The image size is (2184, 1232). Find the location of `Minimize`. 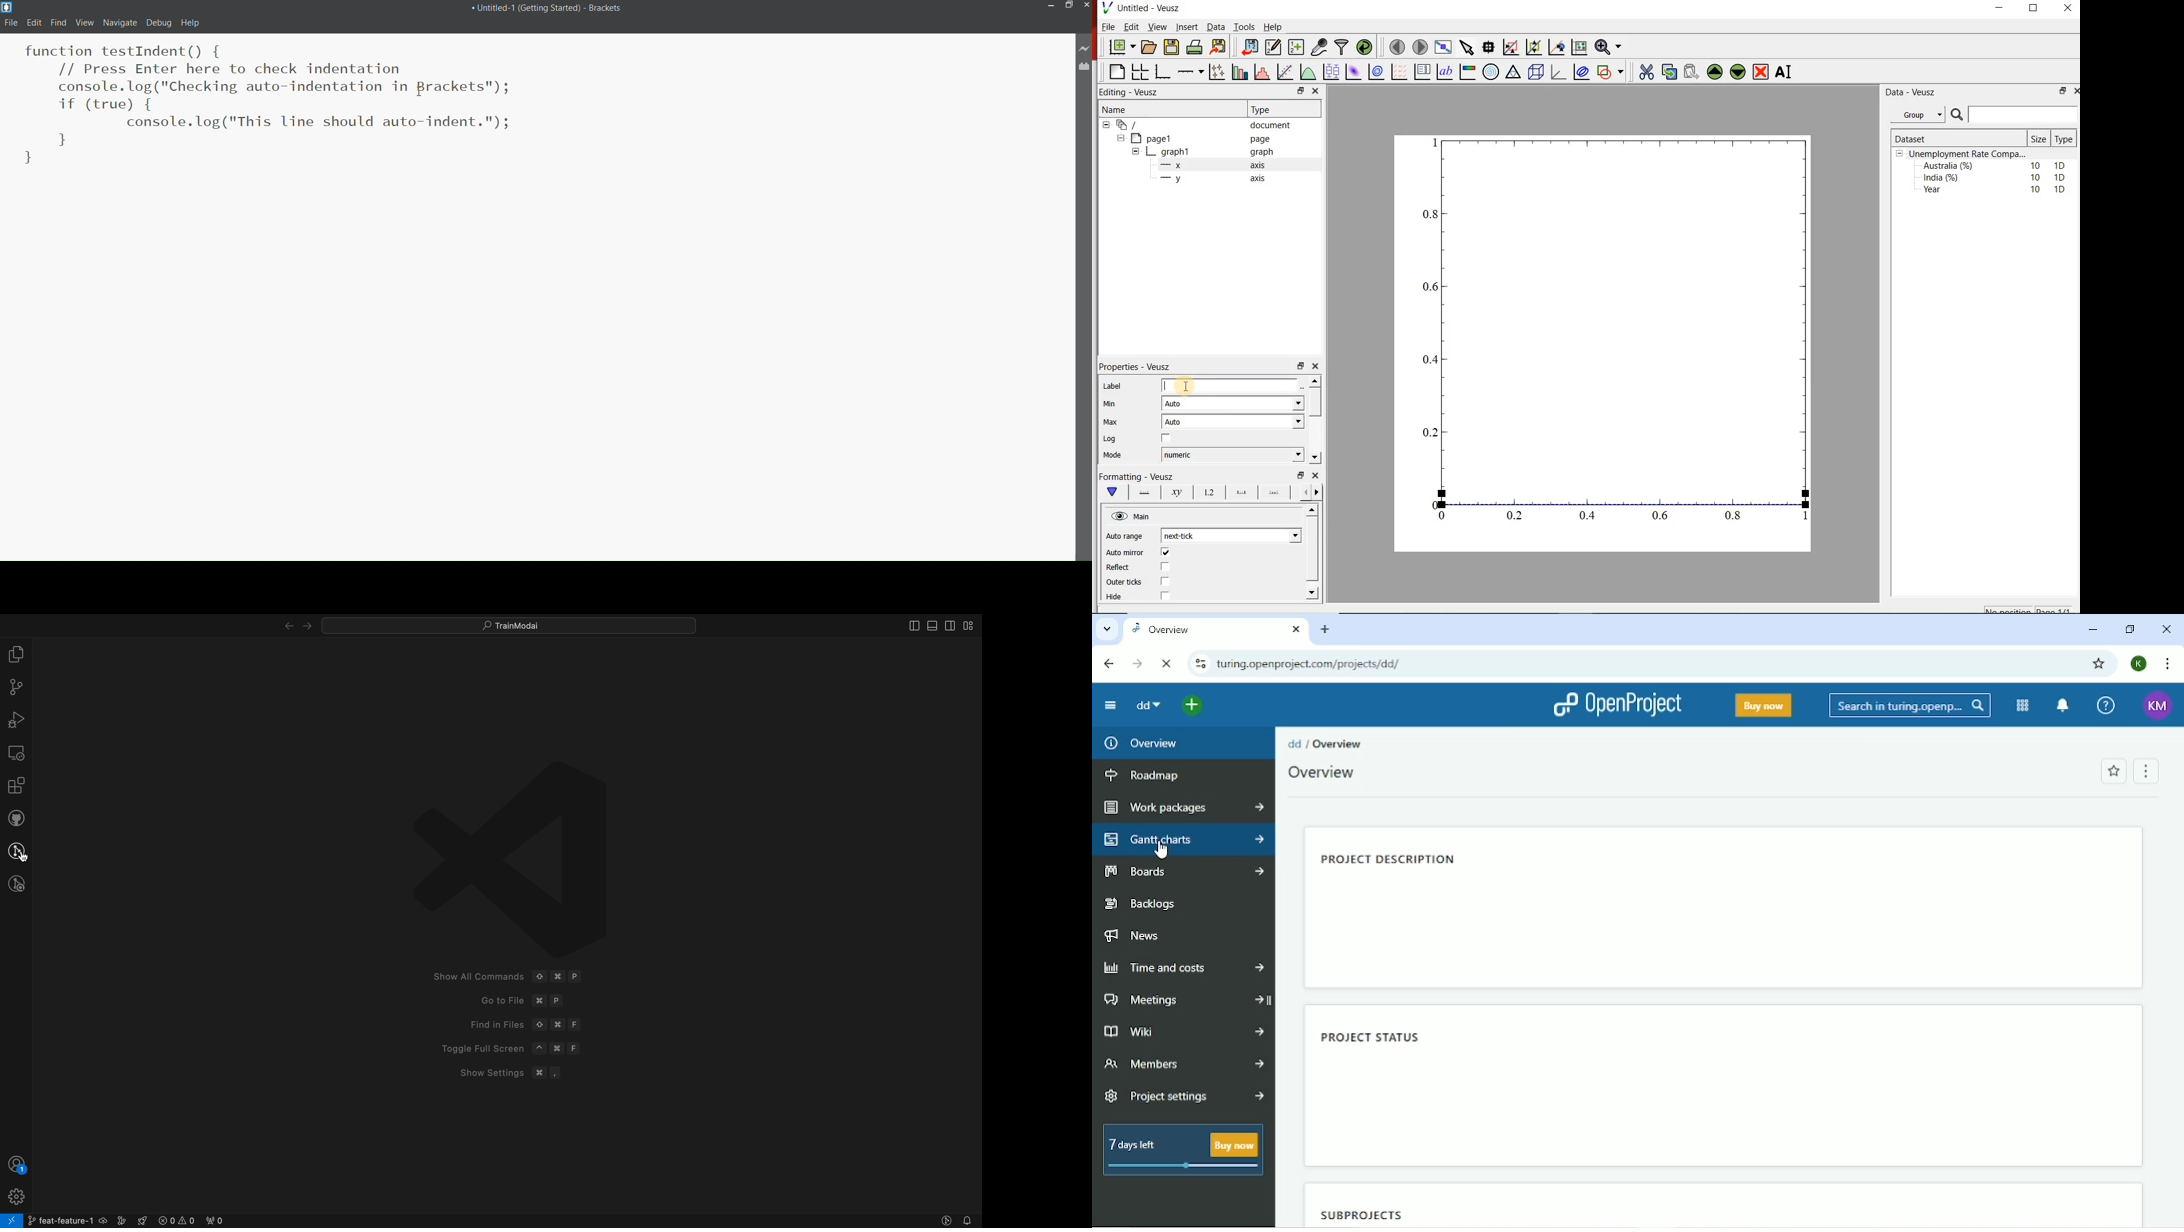

Minimize is located at coordinates (2093, 630).